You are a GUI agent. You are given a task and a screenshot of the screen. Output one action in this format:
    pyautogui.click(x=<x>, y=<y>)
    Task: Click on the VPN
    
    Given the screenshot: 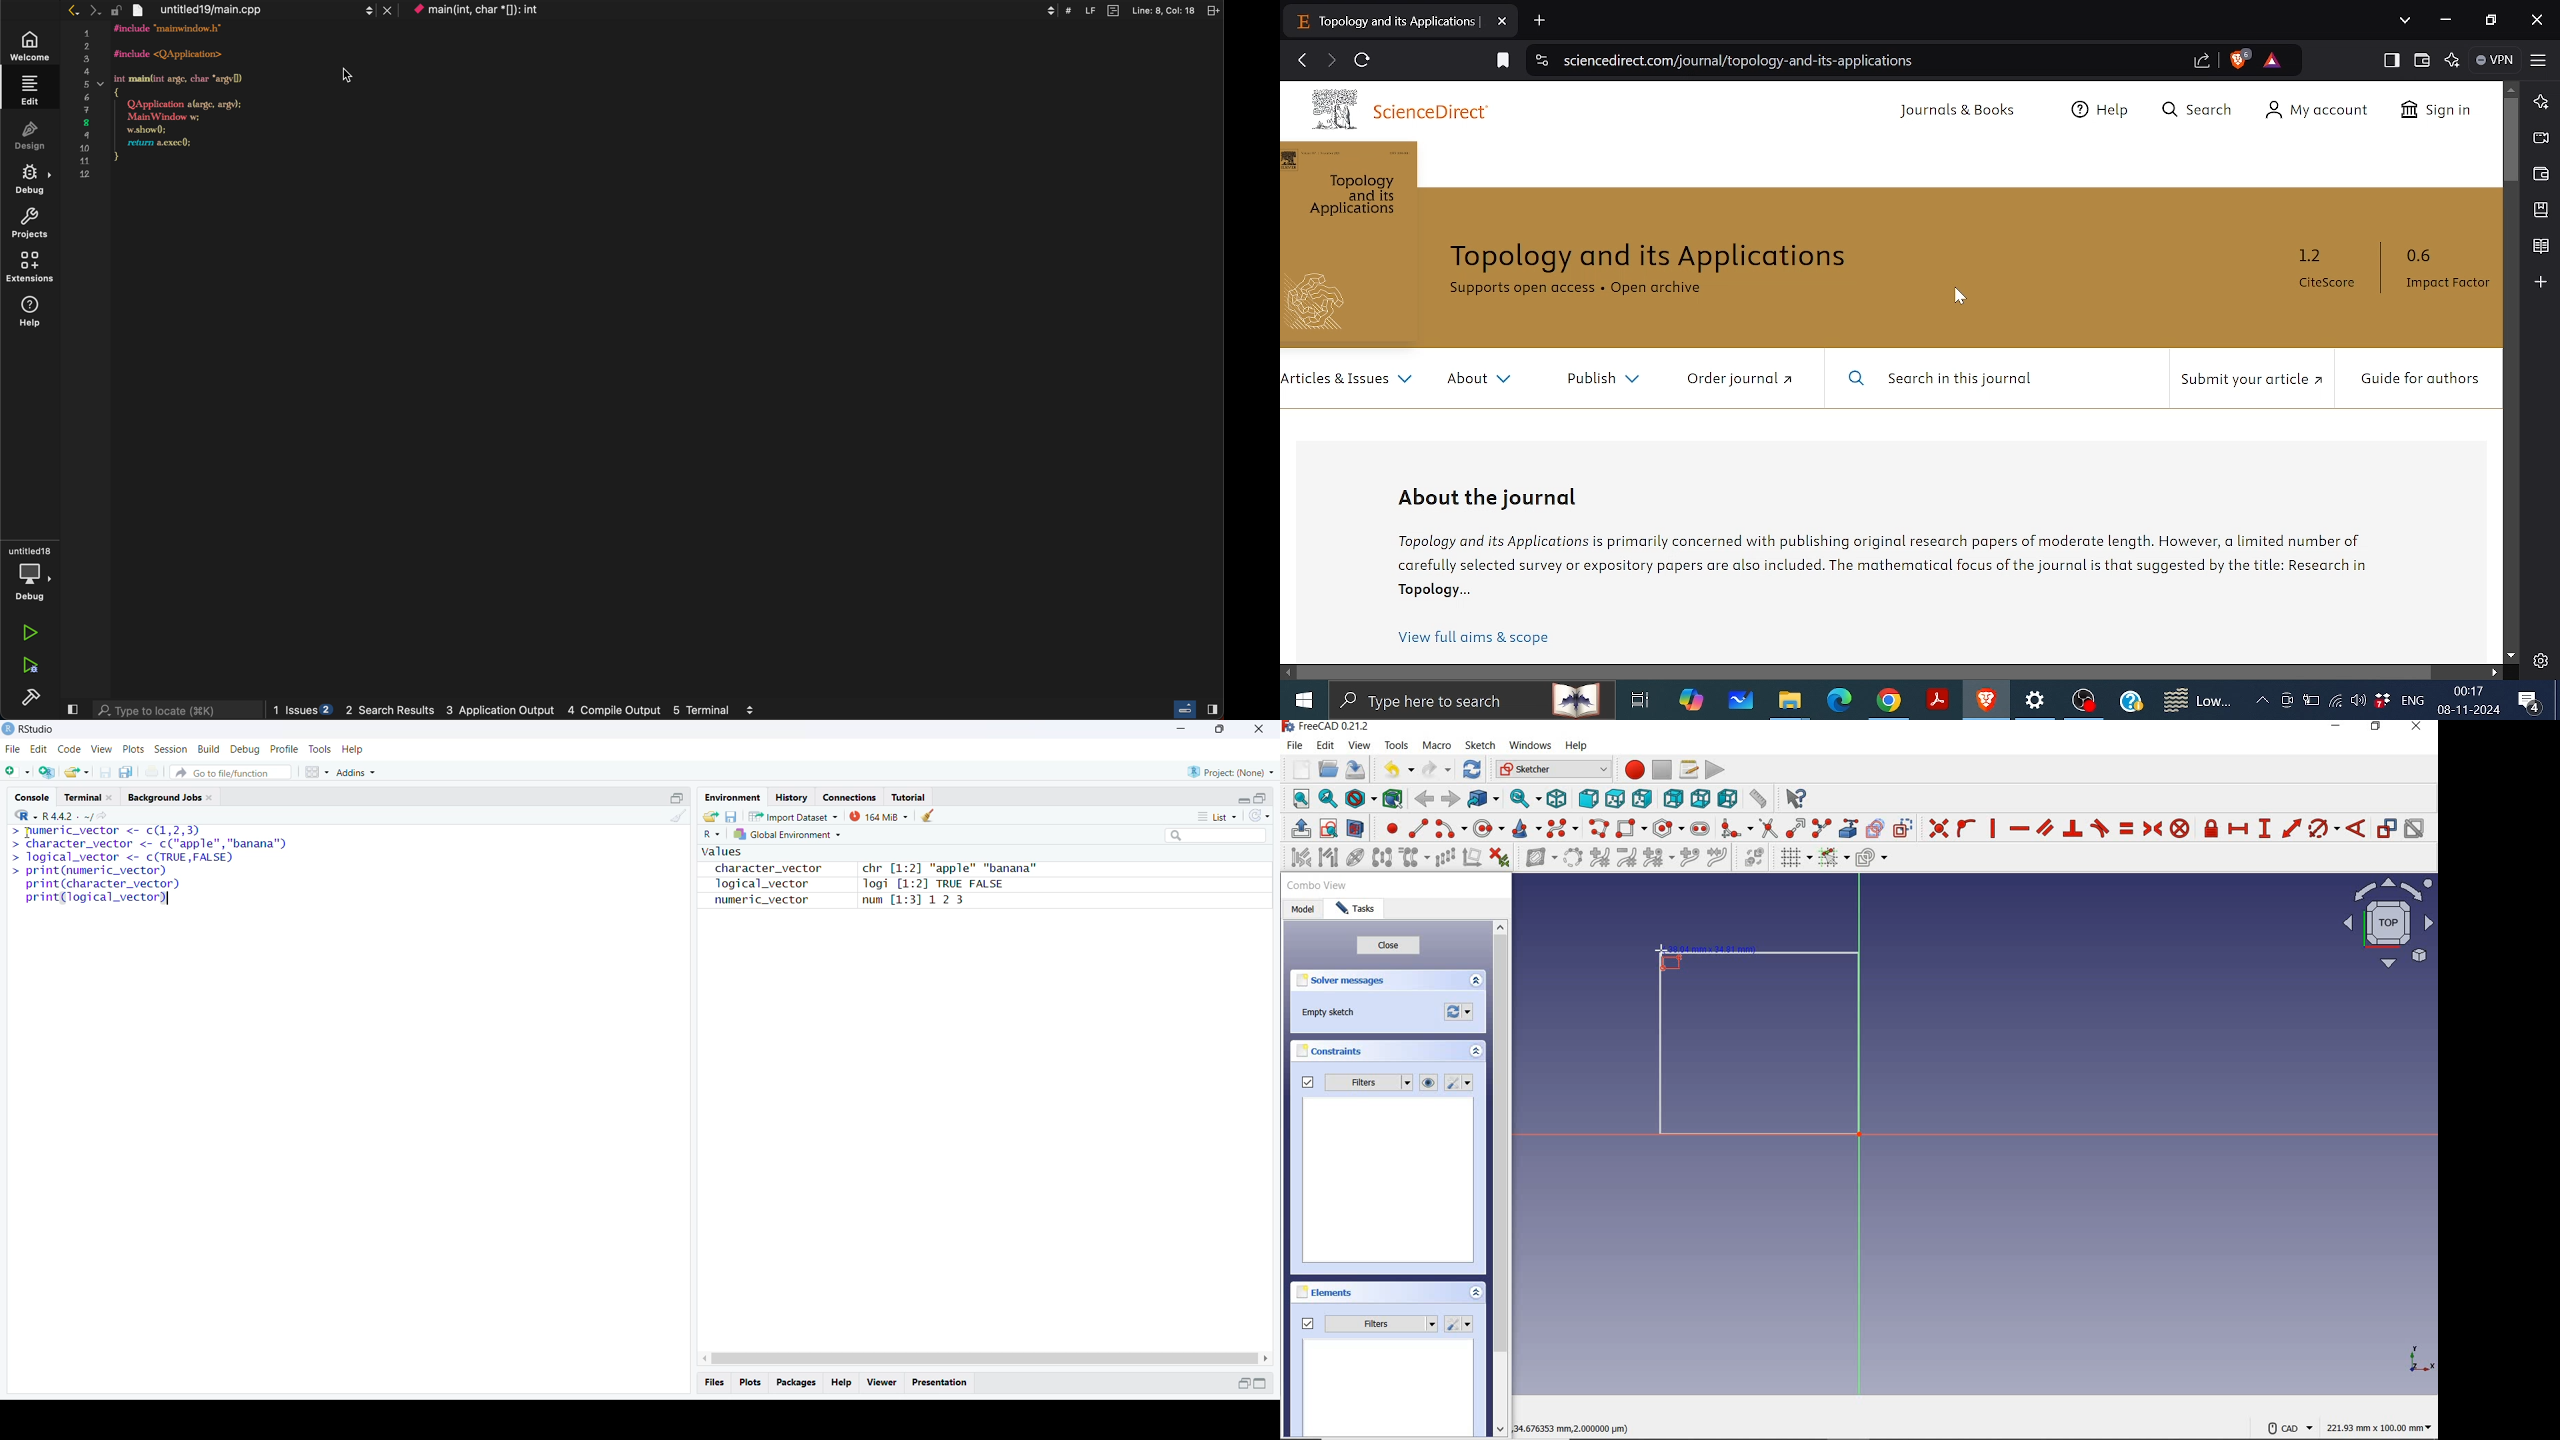 What is the action you would take?
    pyautogui.click(x=2495, y=61)
    